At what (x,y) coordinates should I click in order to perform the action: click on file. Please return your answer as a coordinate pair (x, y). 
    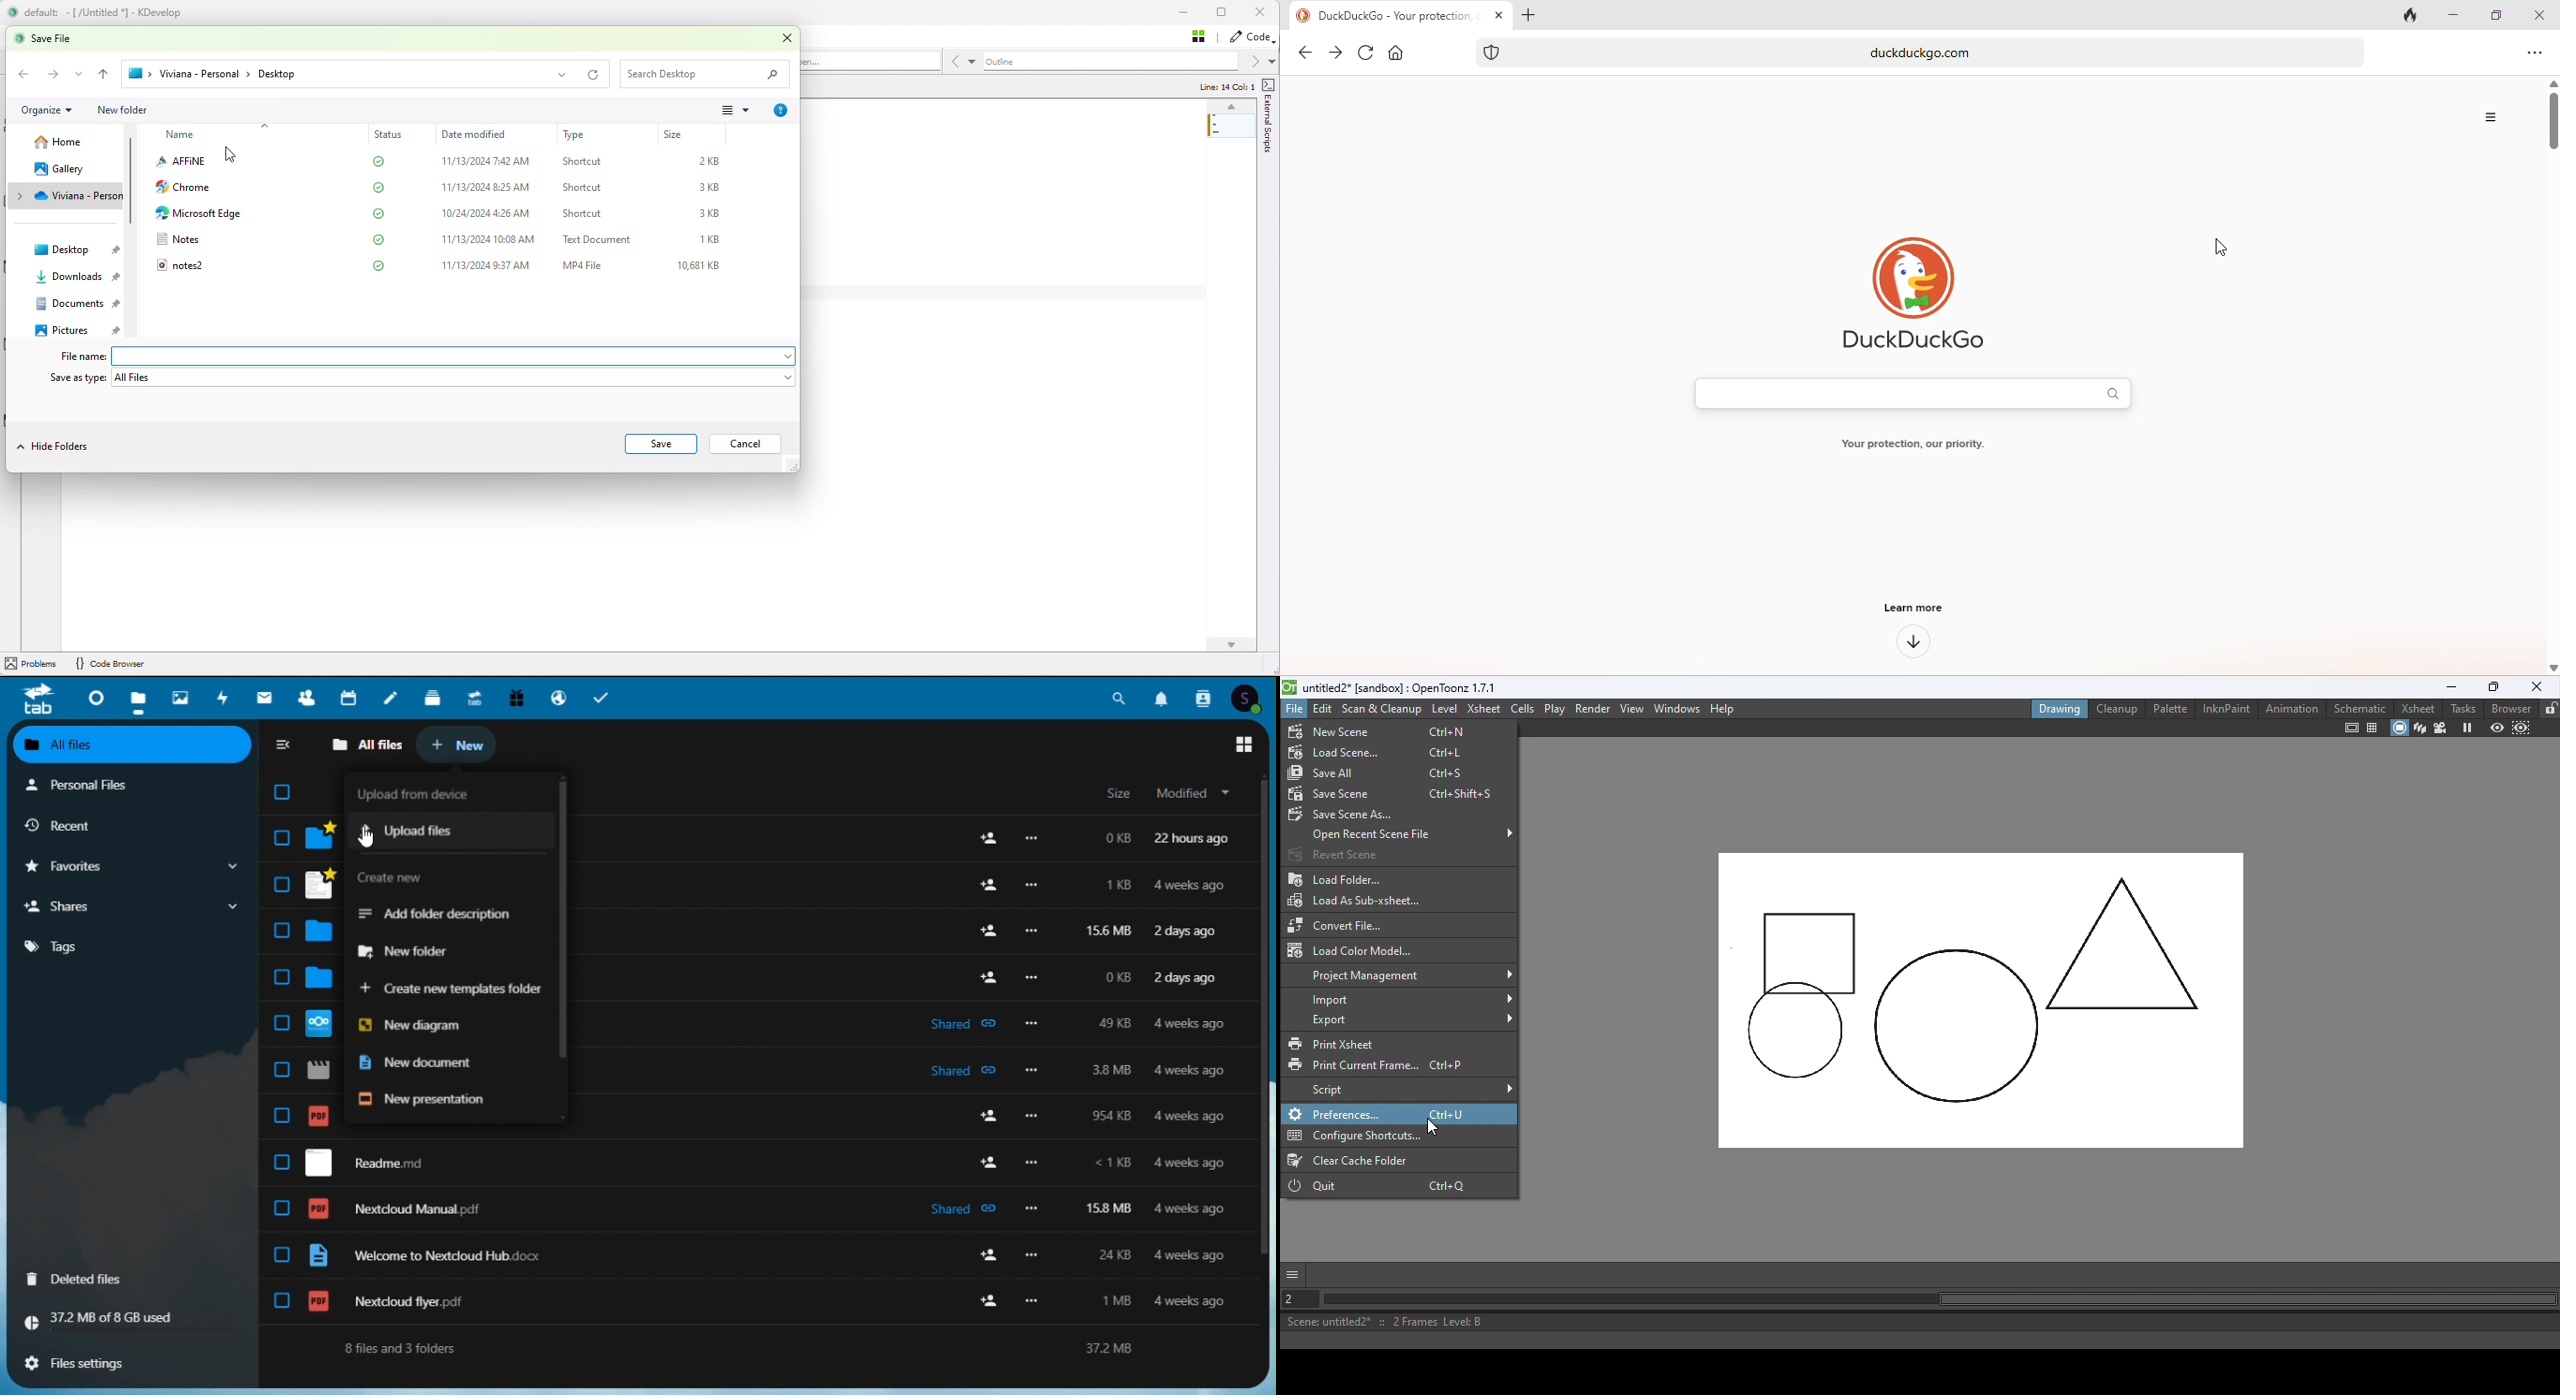
    Looking at the image, I should click on (319, 1072).